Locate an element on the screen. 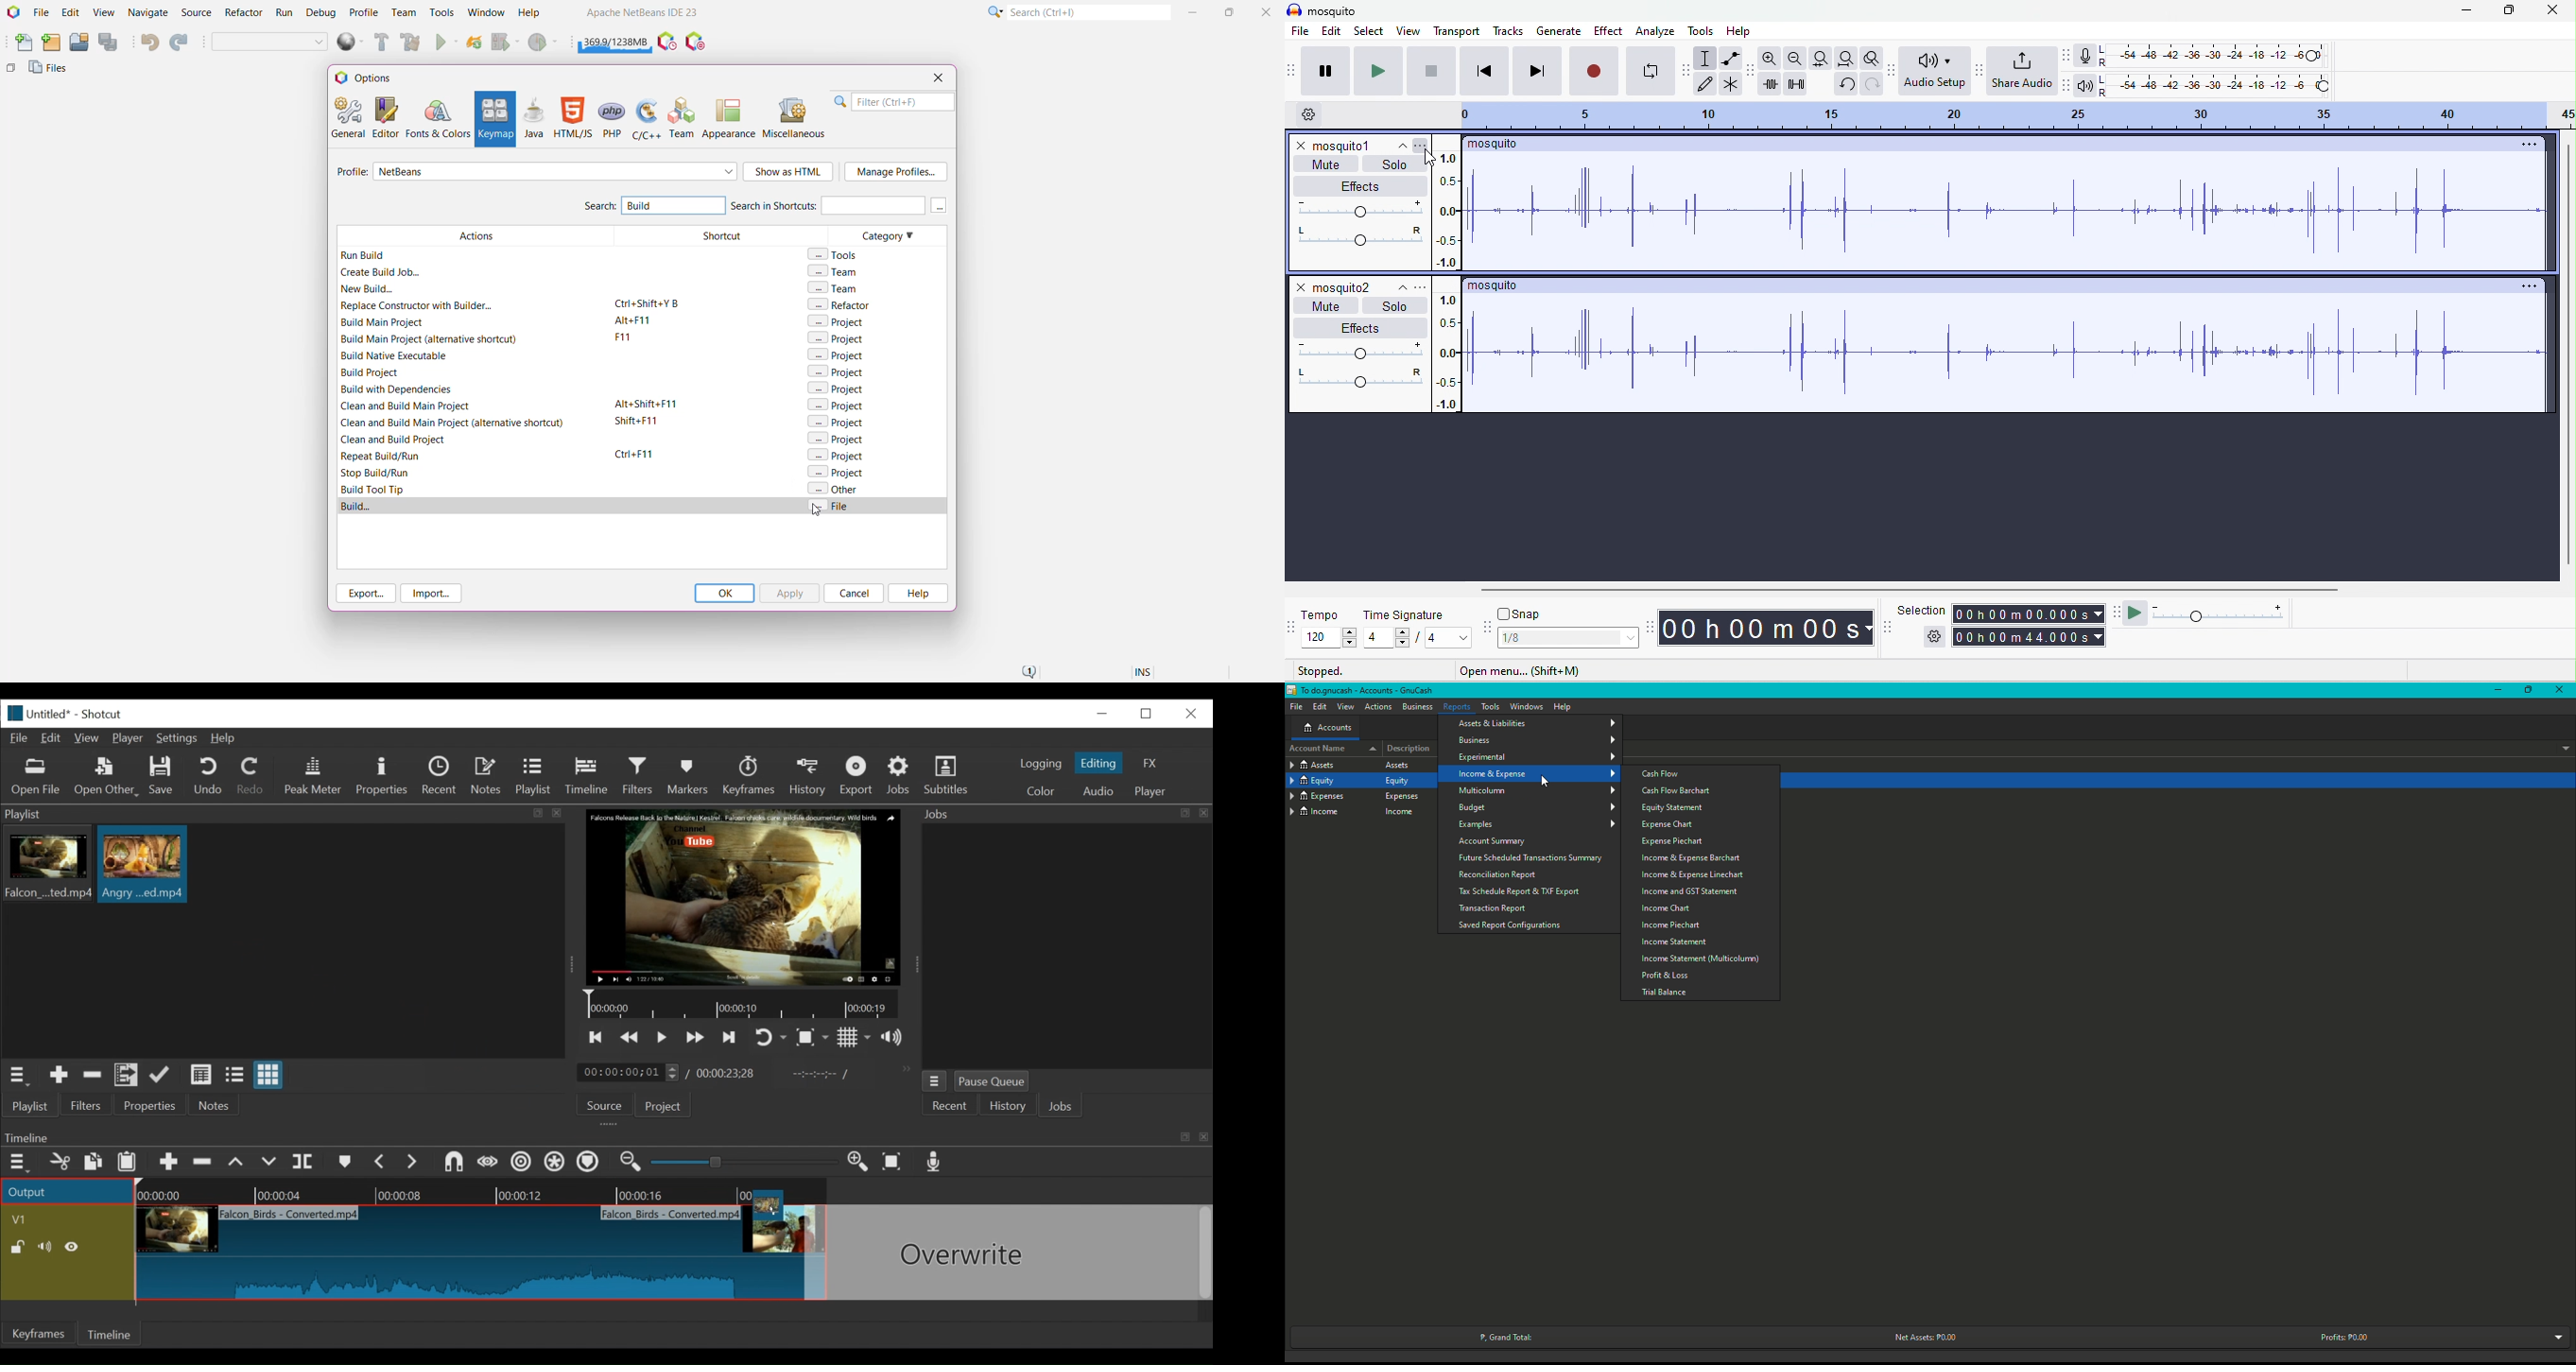 This screenshot has height=1372, width=2576. snapping tool is located at coordinates (1487, 626).